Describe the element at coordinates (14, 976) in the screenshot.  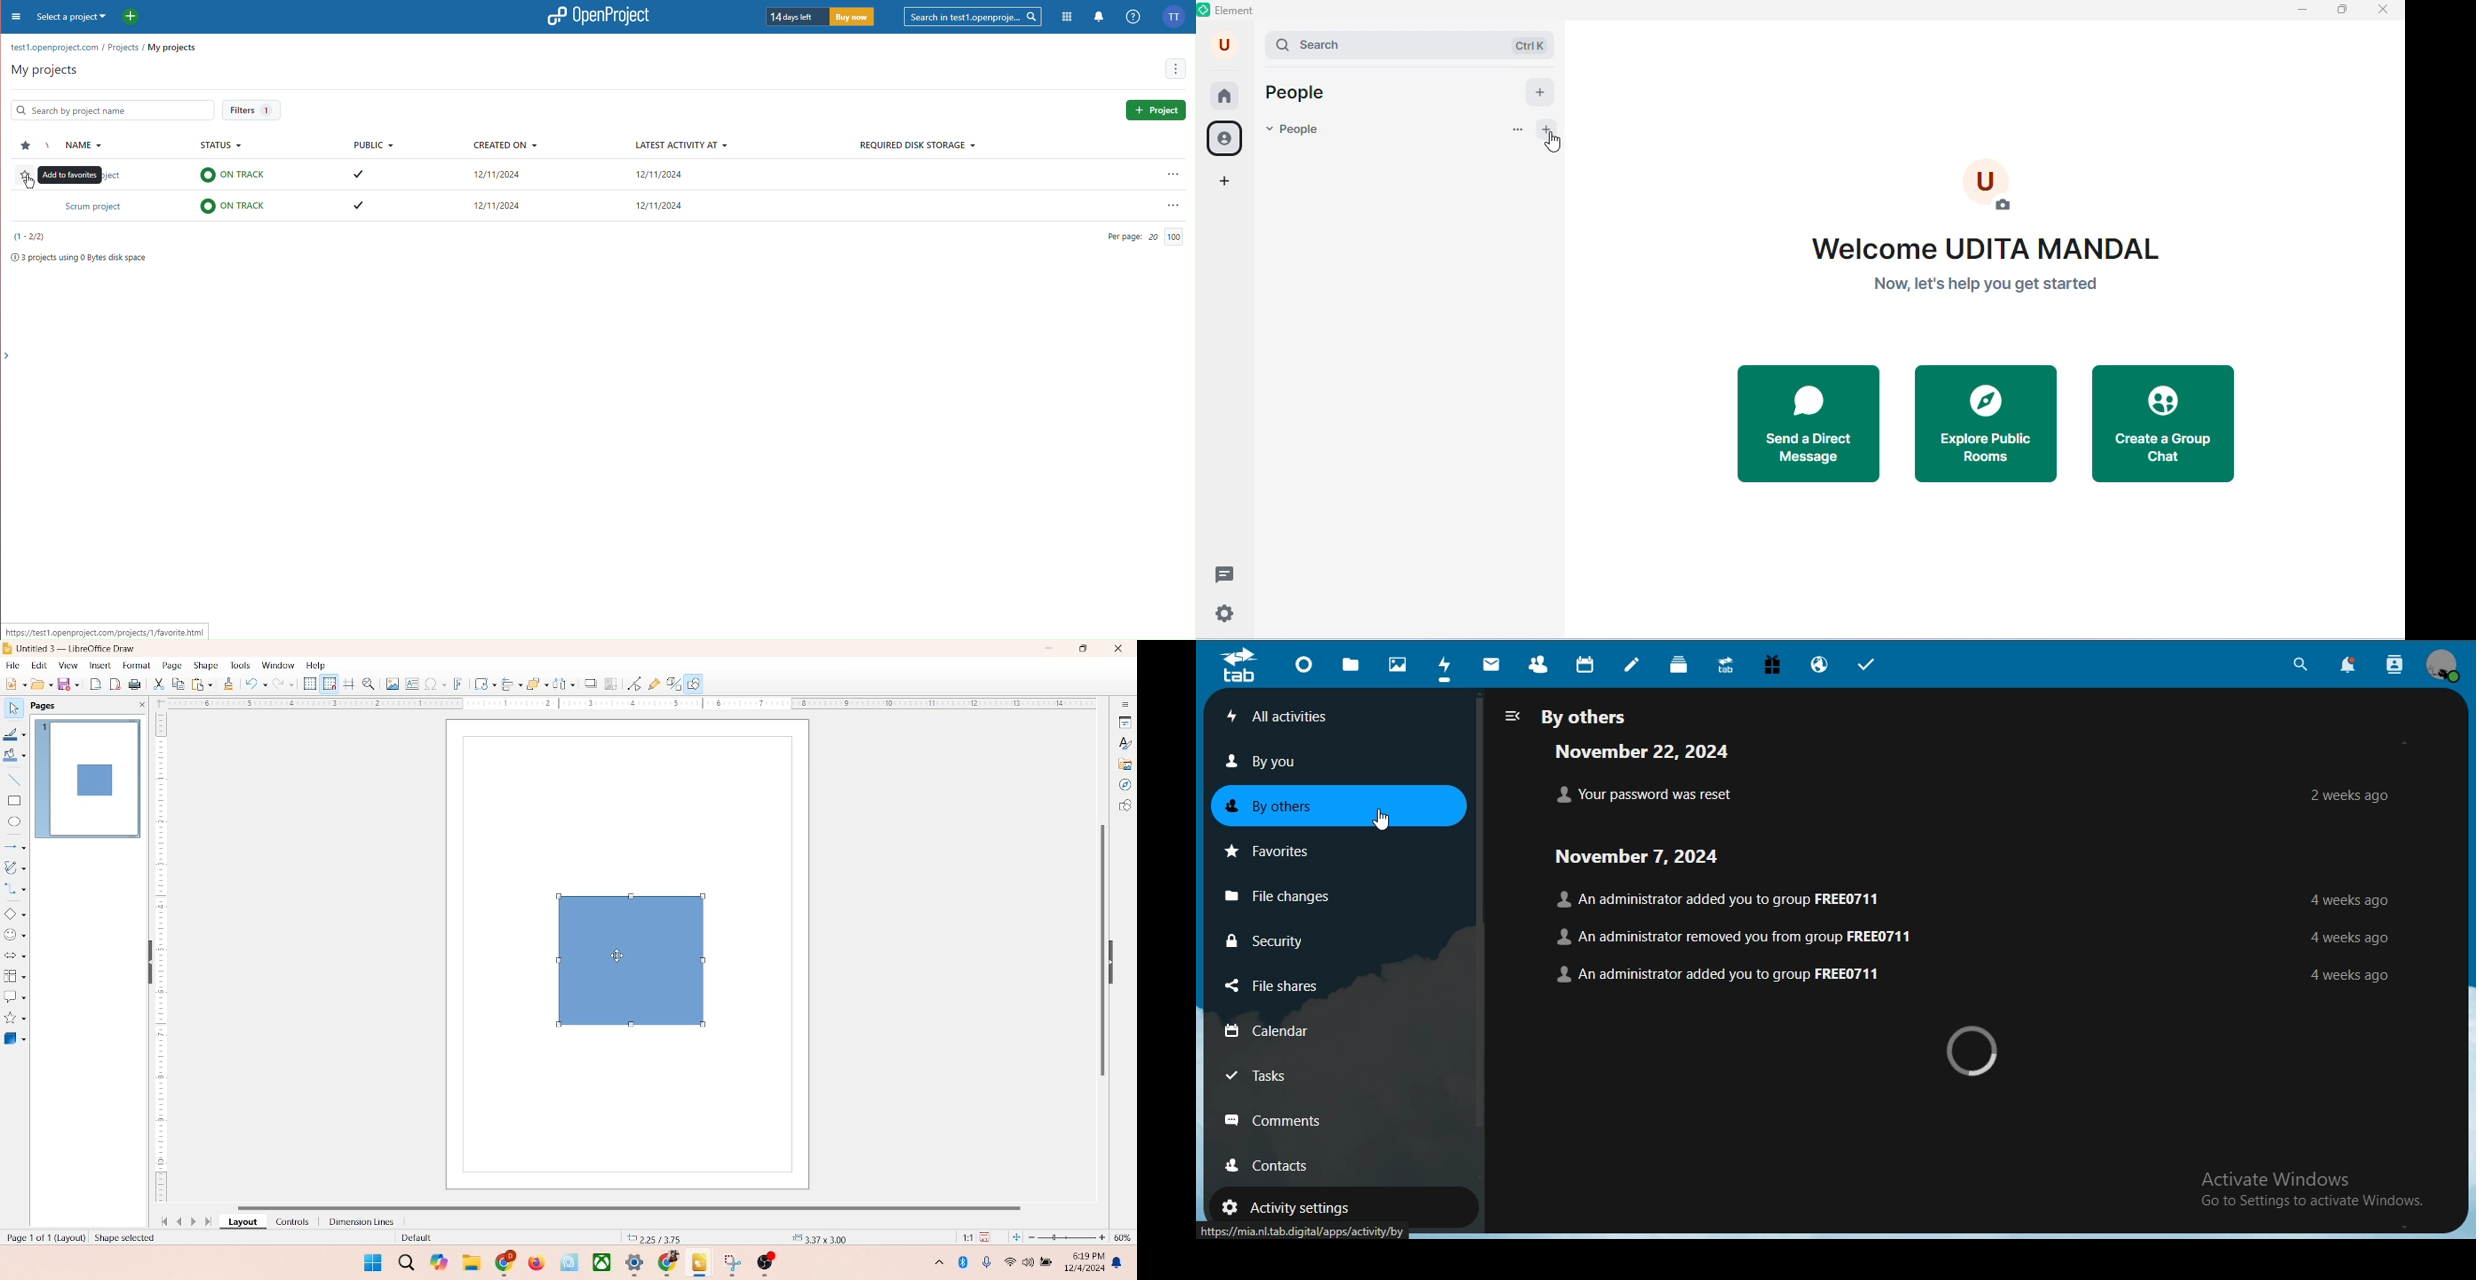
I see `flowchart` at that location.